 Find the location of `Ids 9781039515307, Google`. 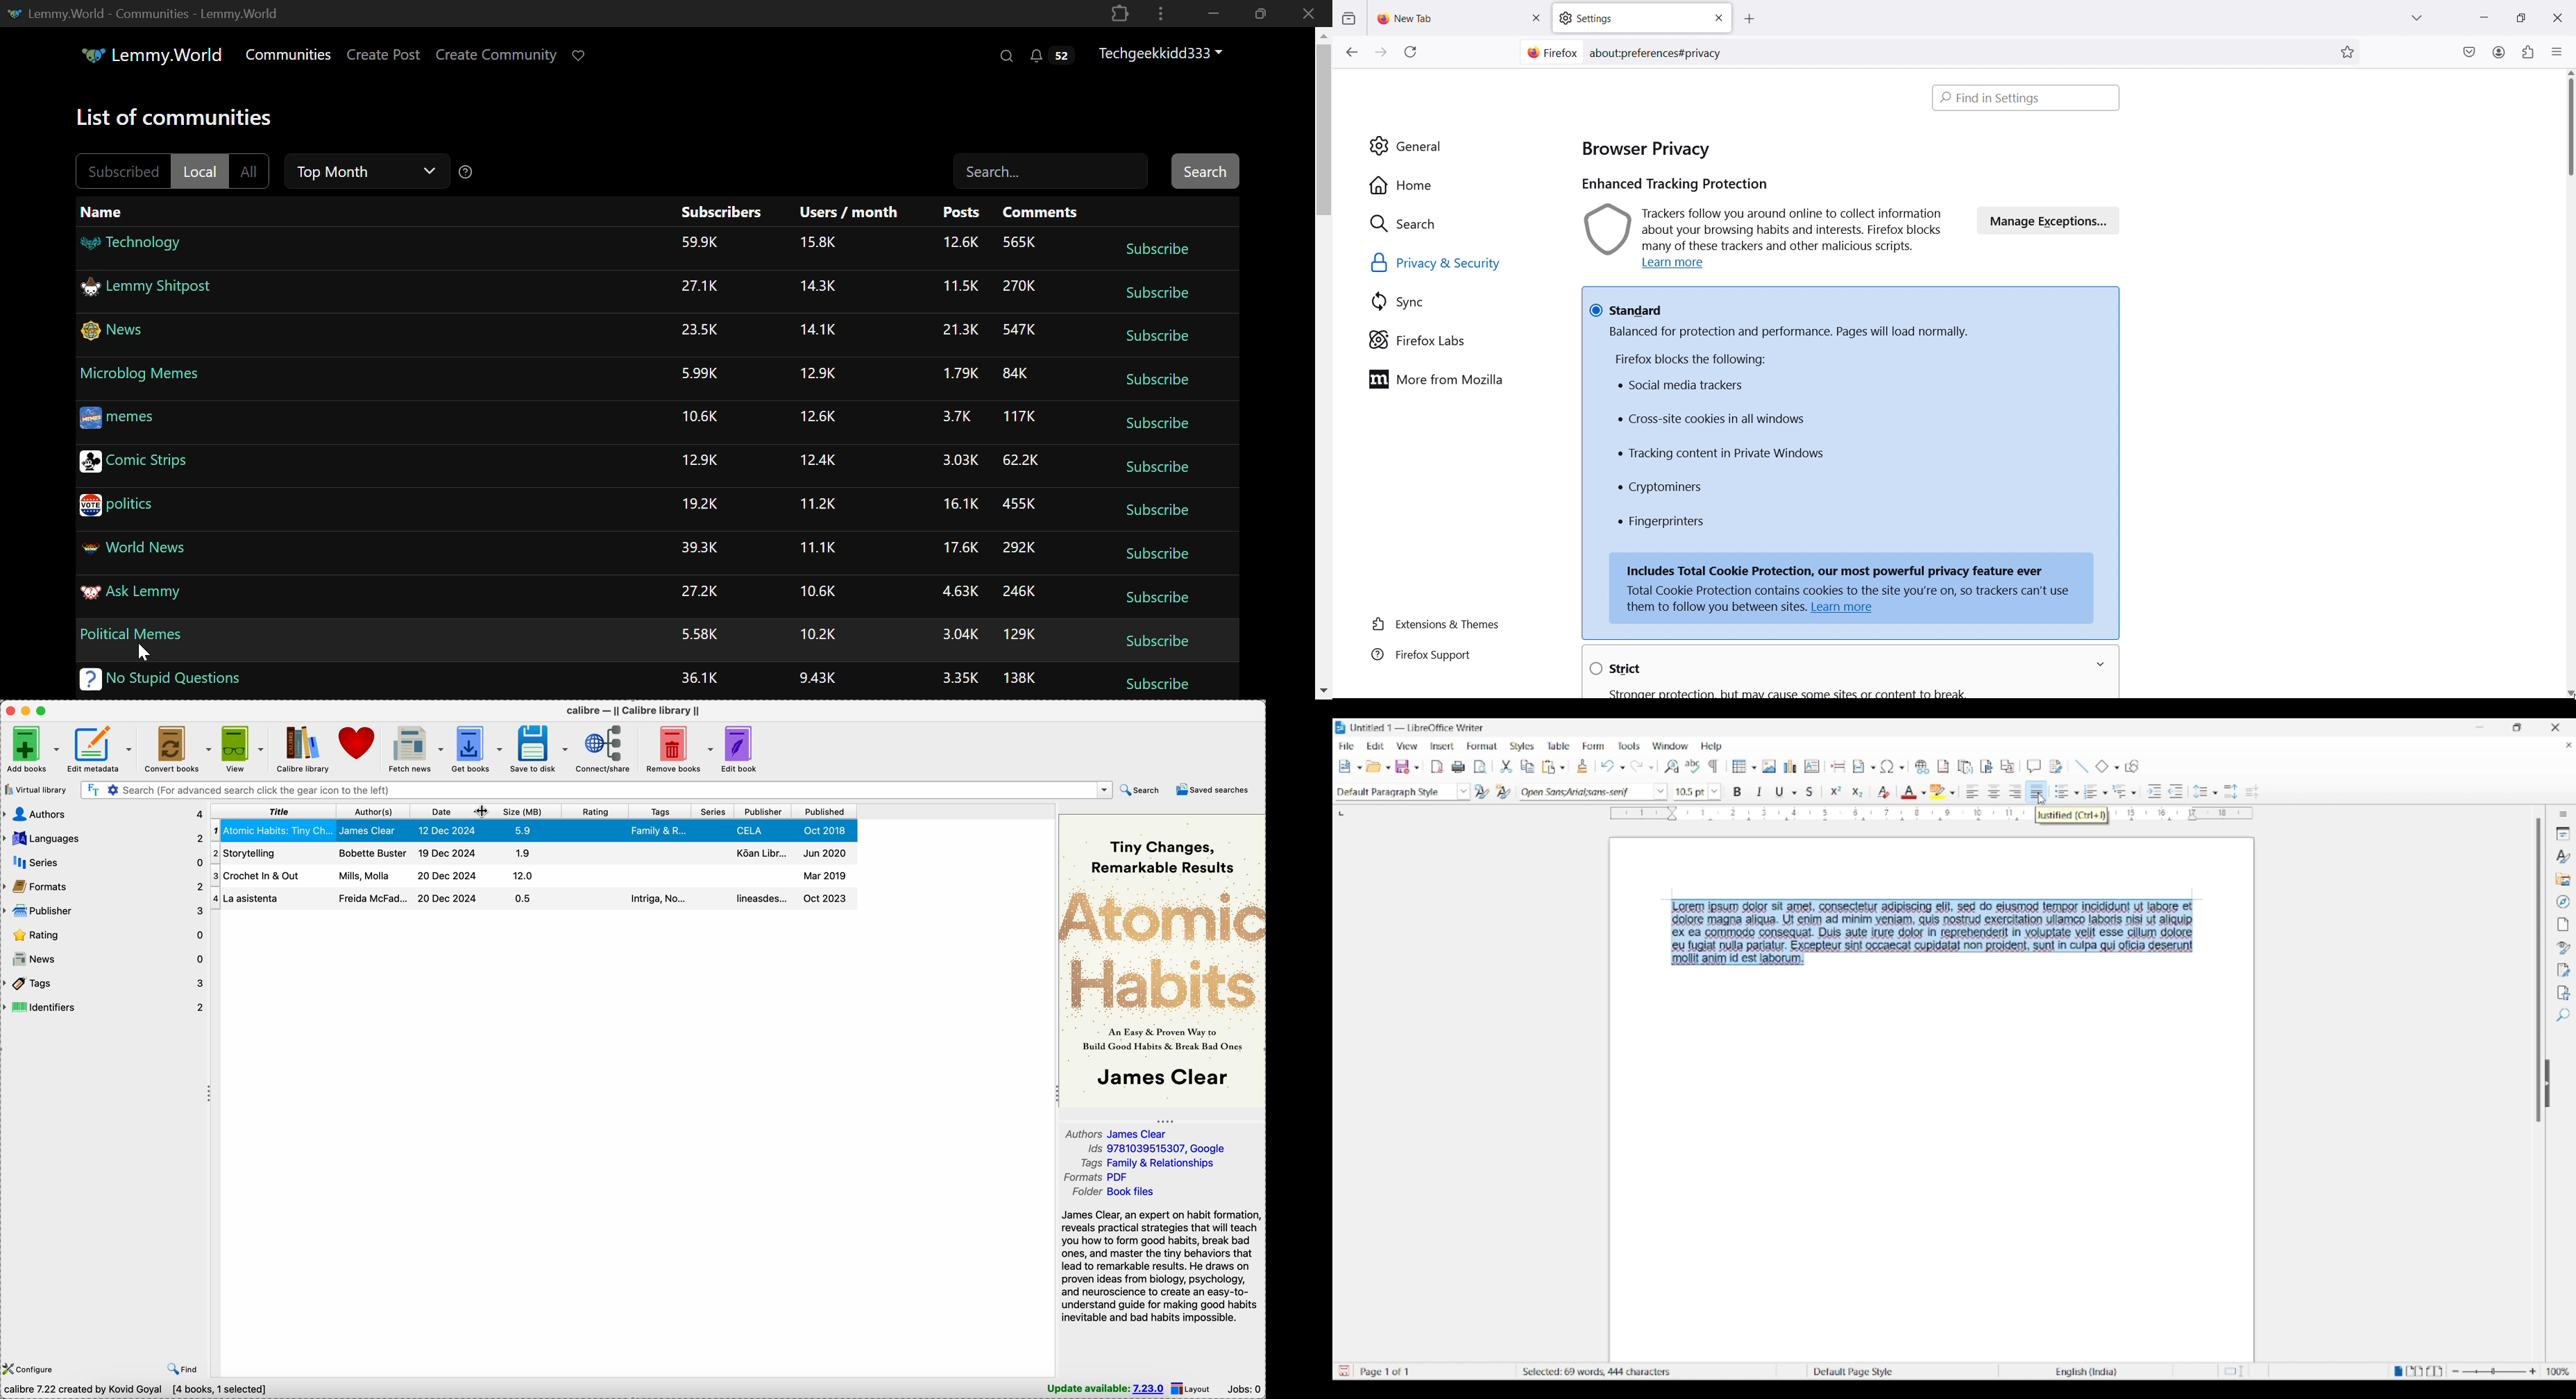

Ids 9781039515307, Google is located at coordinates (1156, 1148).